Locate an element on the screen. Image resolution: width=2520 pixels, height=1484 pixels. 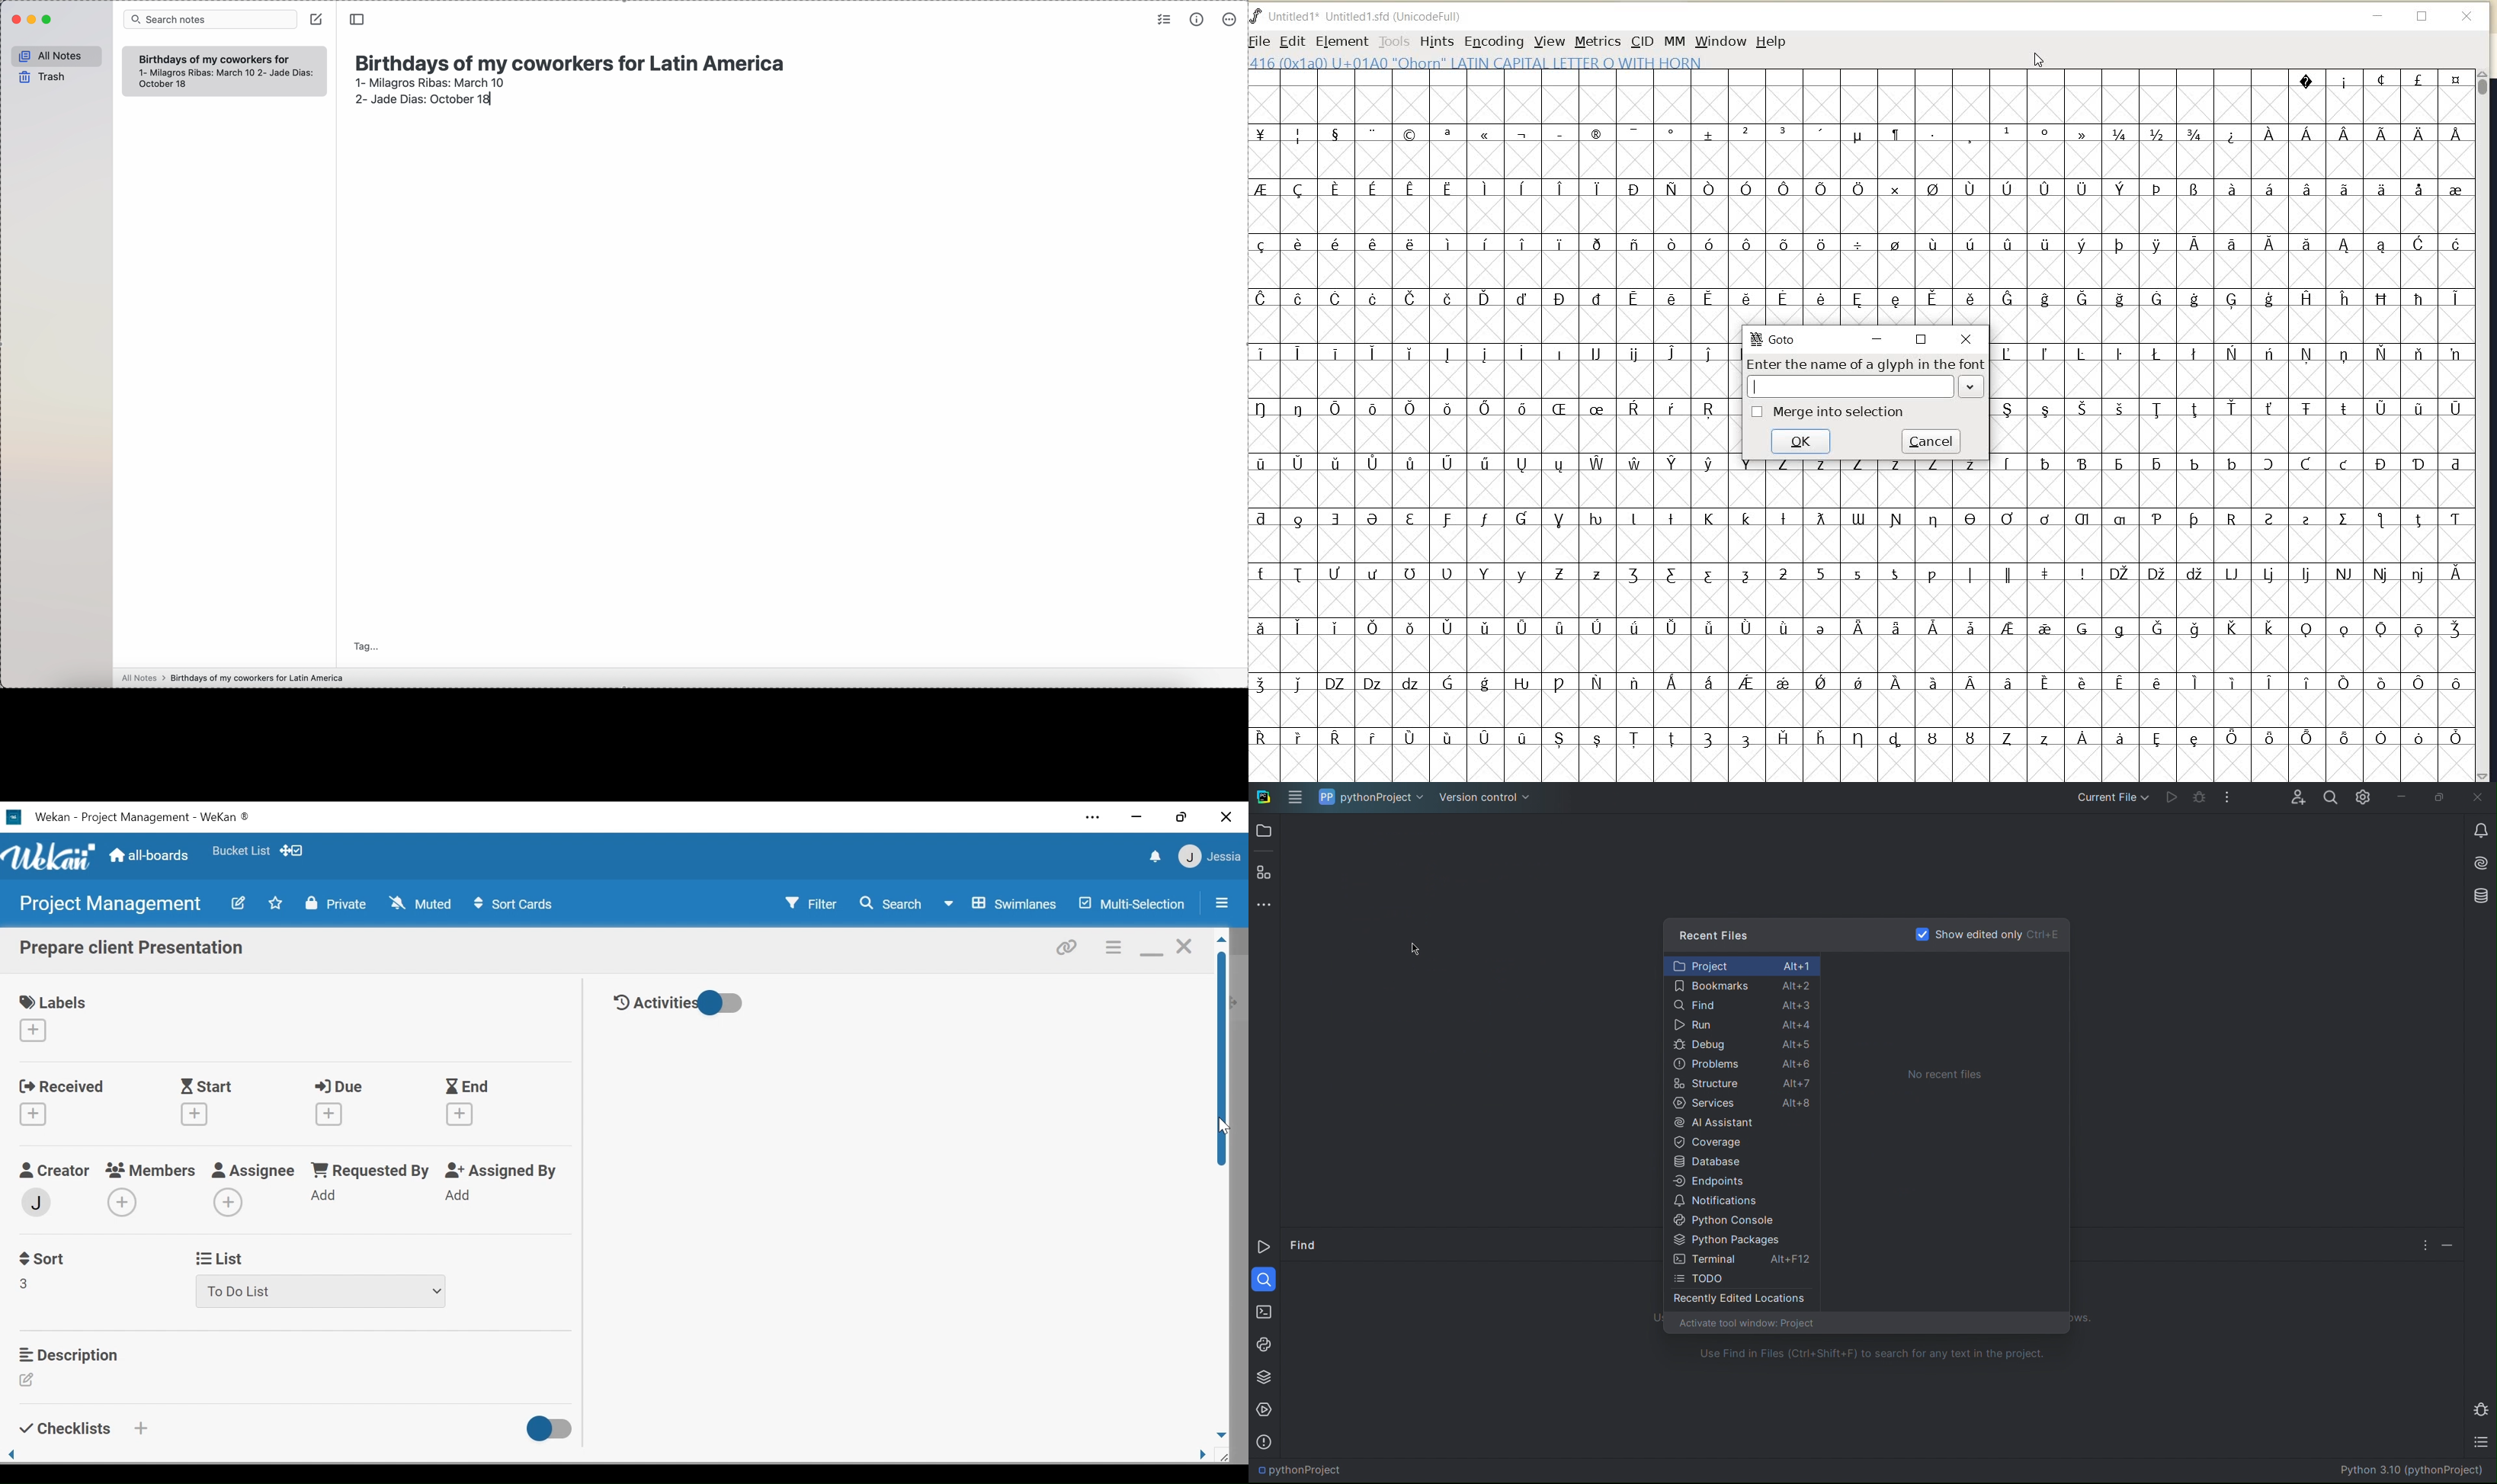
Settings and more is located at coordinates (1094, 817).